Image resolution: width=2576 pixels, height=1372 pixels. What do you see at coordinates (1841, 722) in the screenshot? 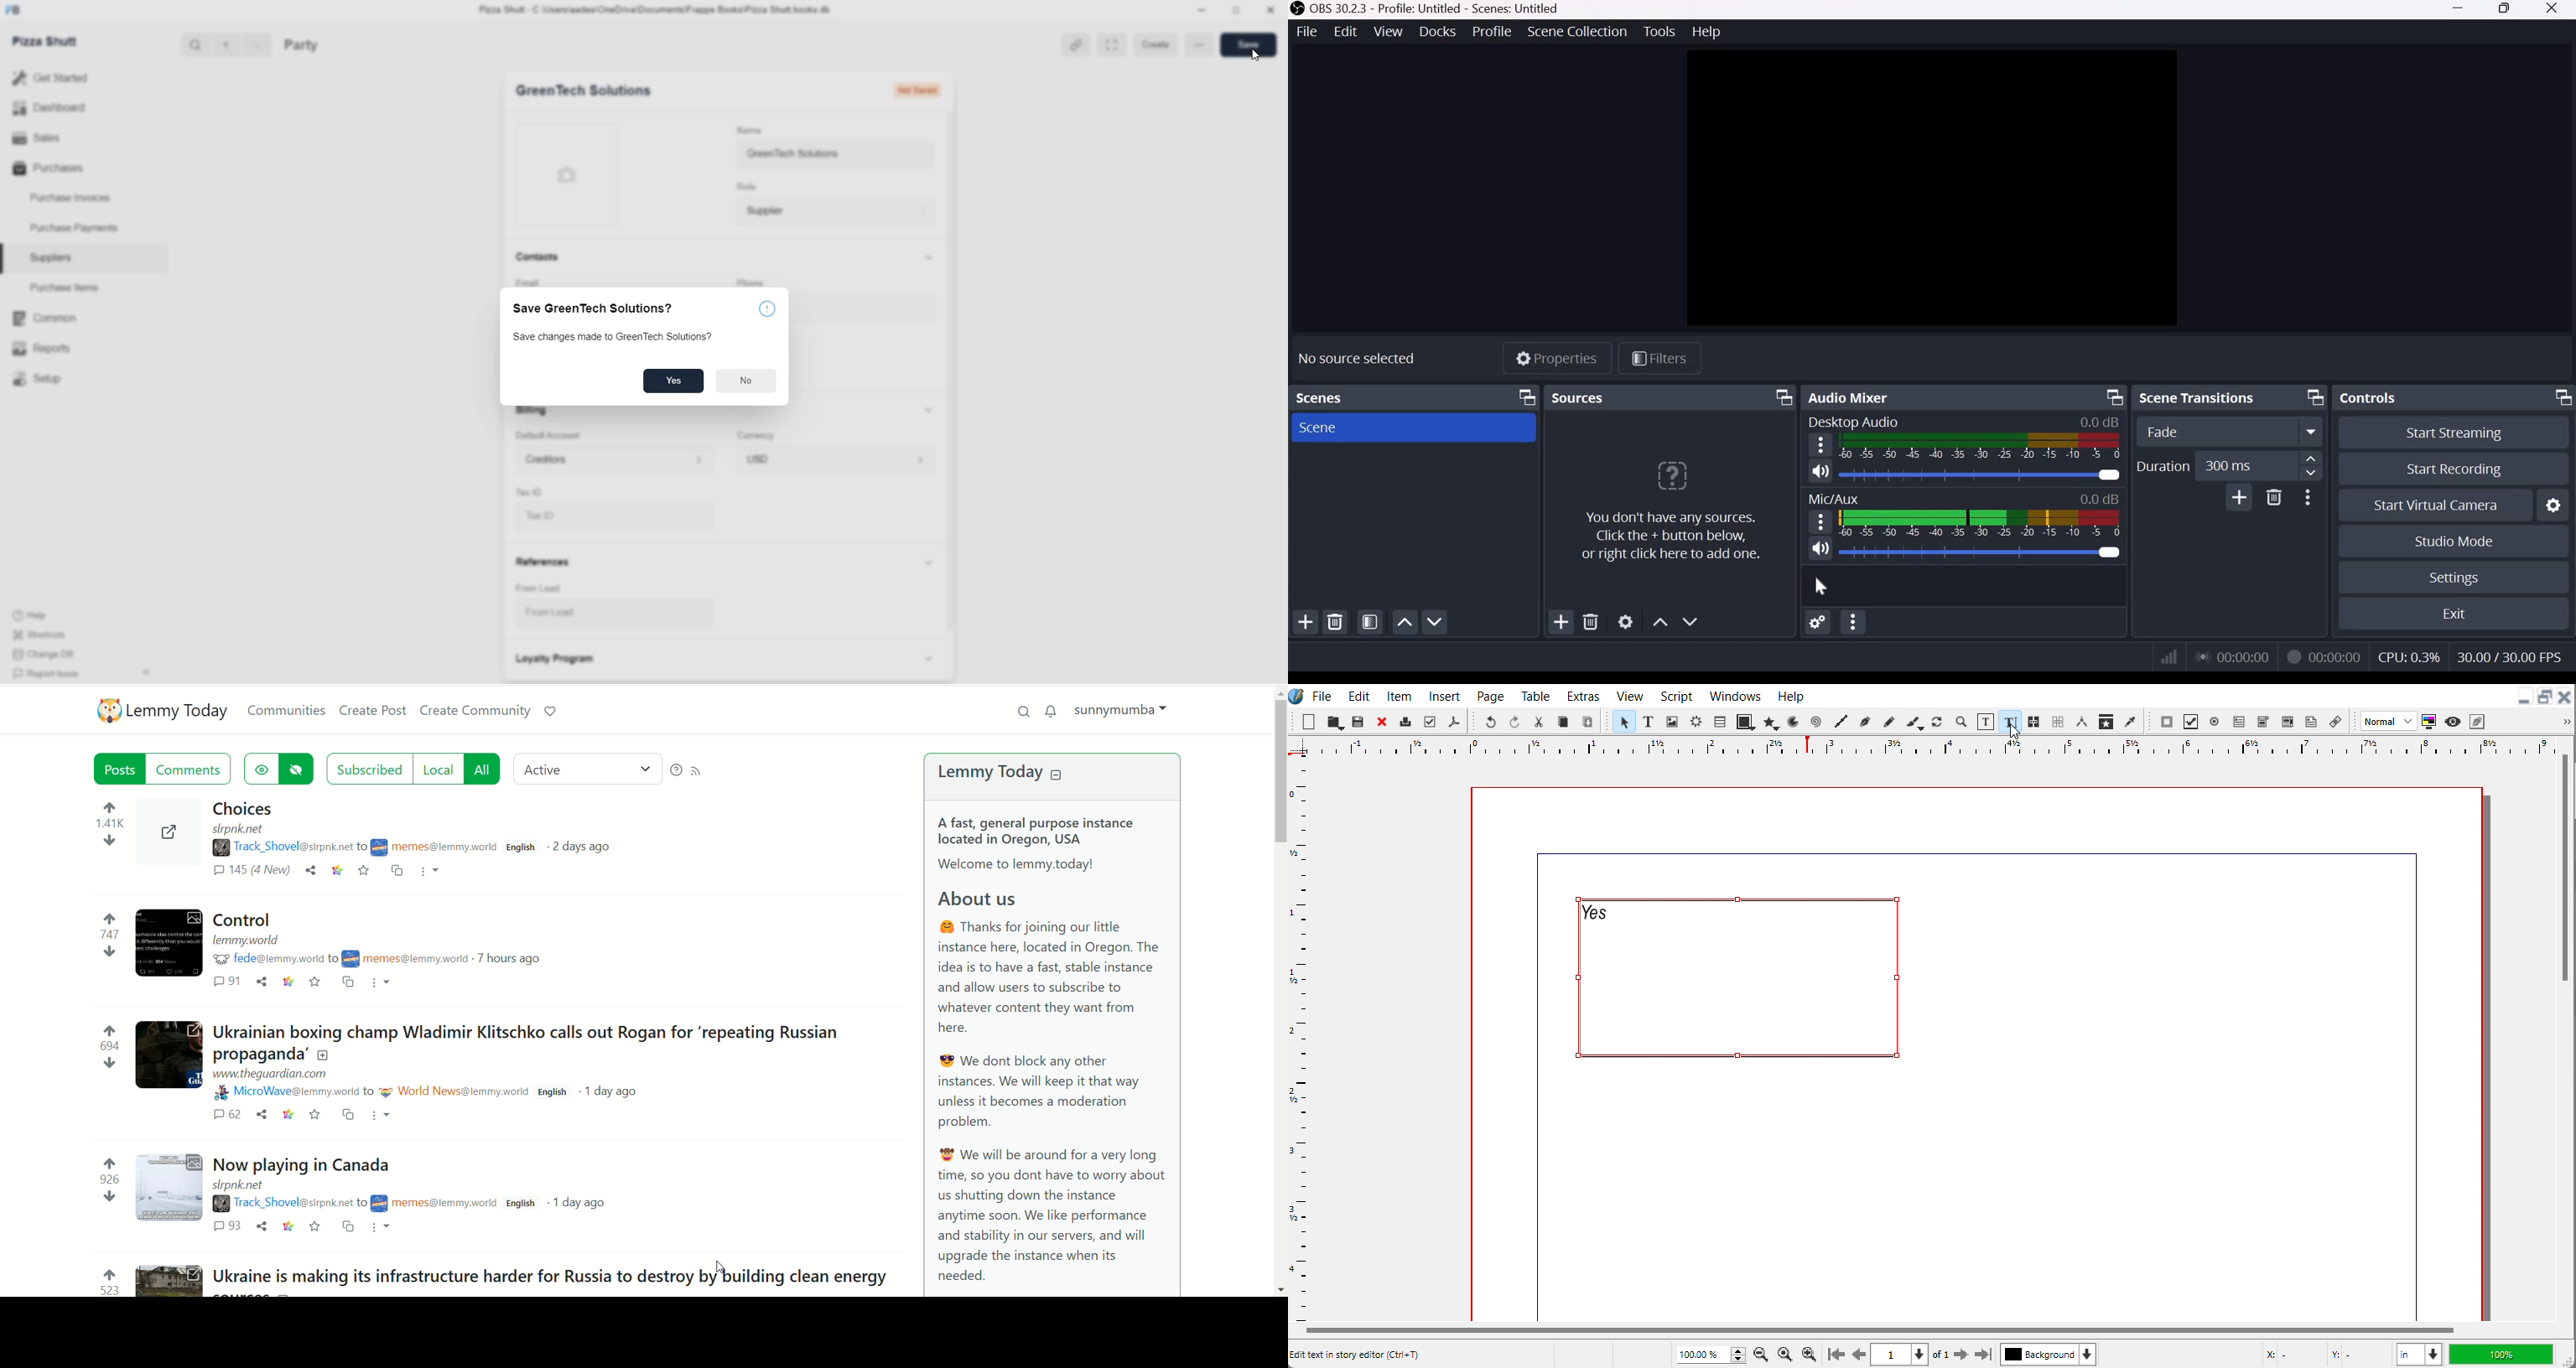
I see `Line` at bounding box center [1841, 722].